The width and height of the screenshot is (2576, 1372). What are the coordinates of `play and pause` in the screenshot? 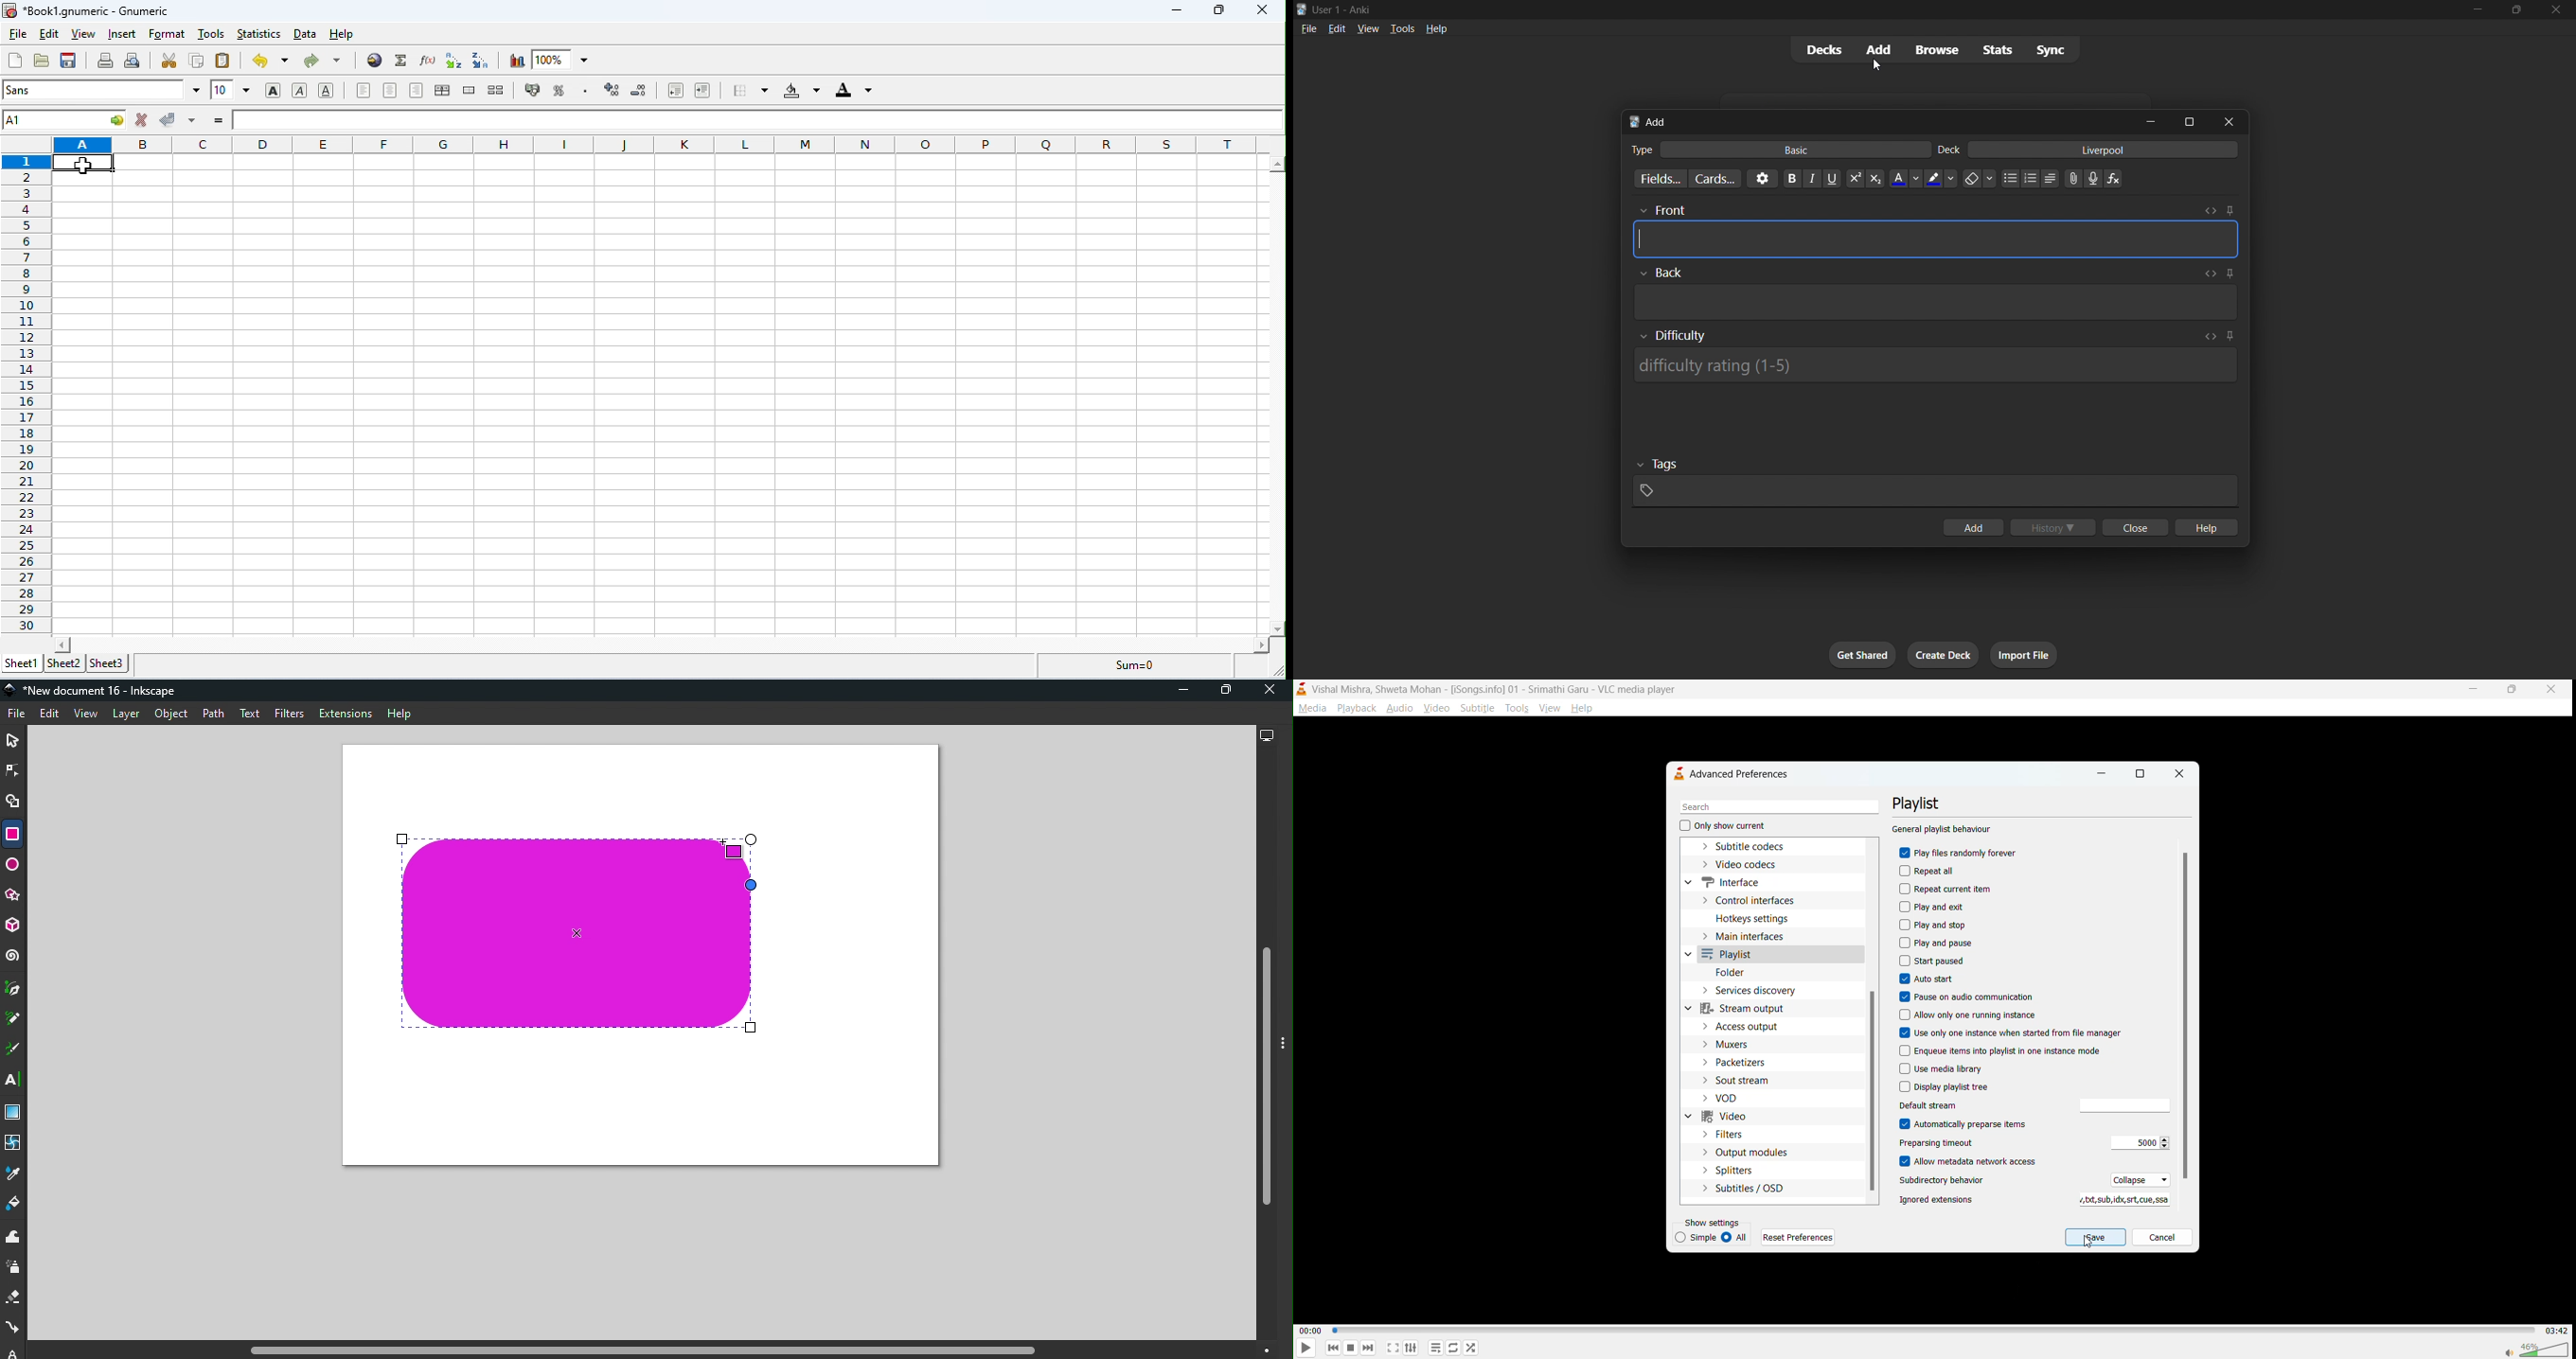 It's located at (1938, 942).